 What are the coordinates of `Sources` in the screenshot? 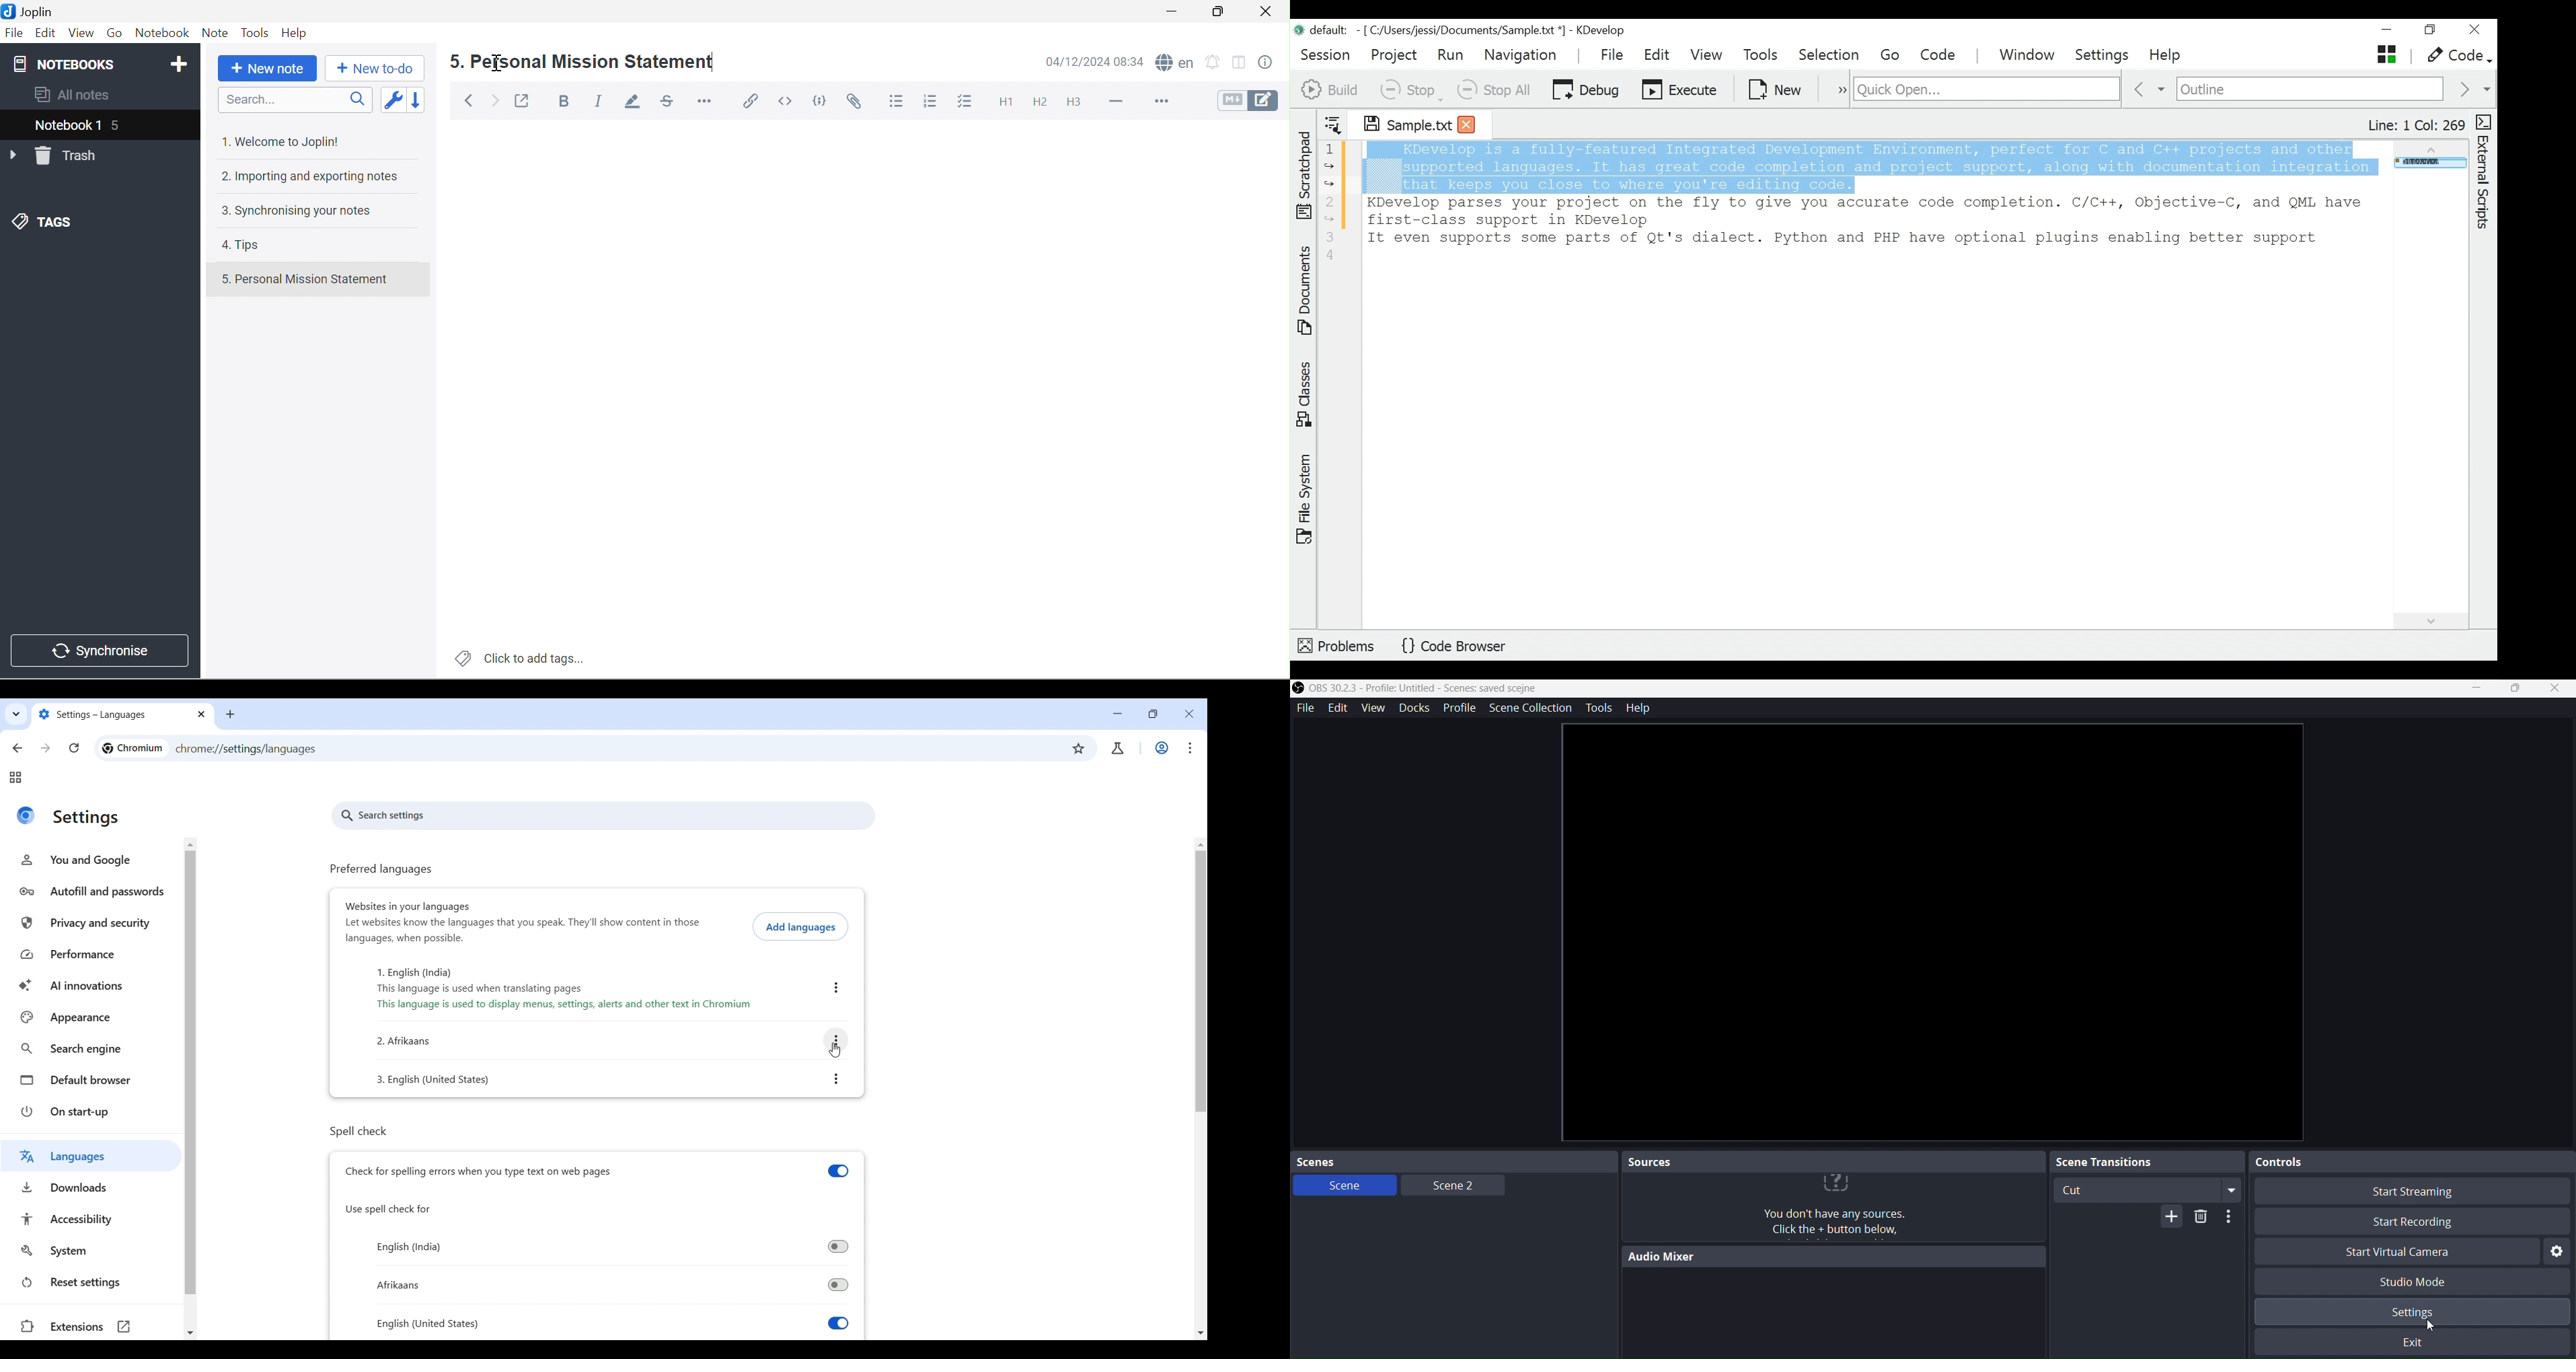 It's located at (1829, 1161).